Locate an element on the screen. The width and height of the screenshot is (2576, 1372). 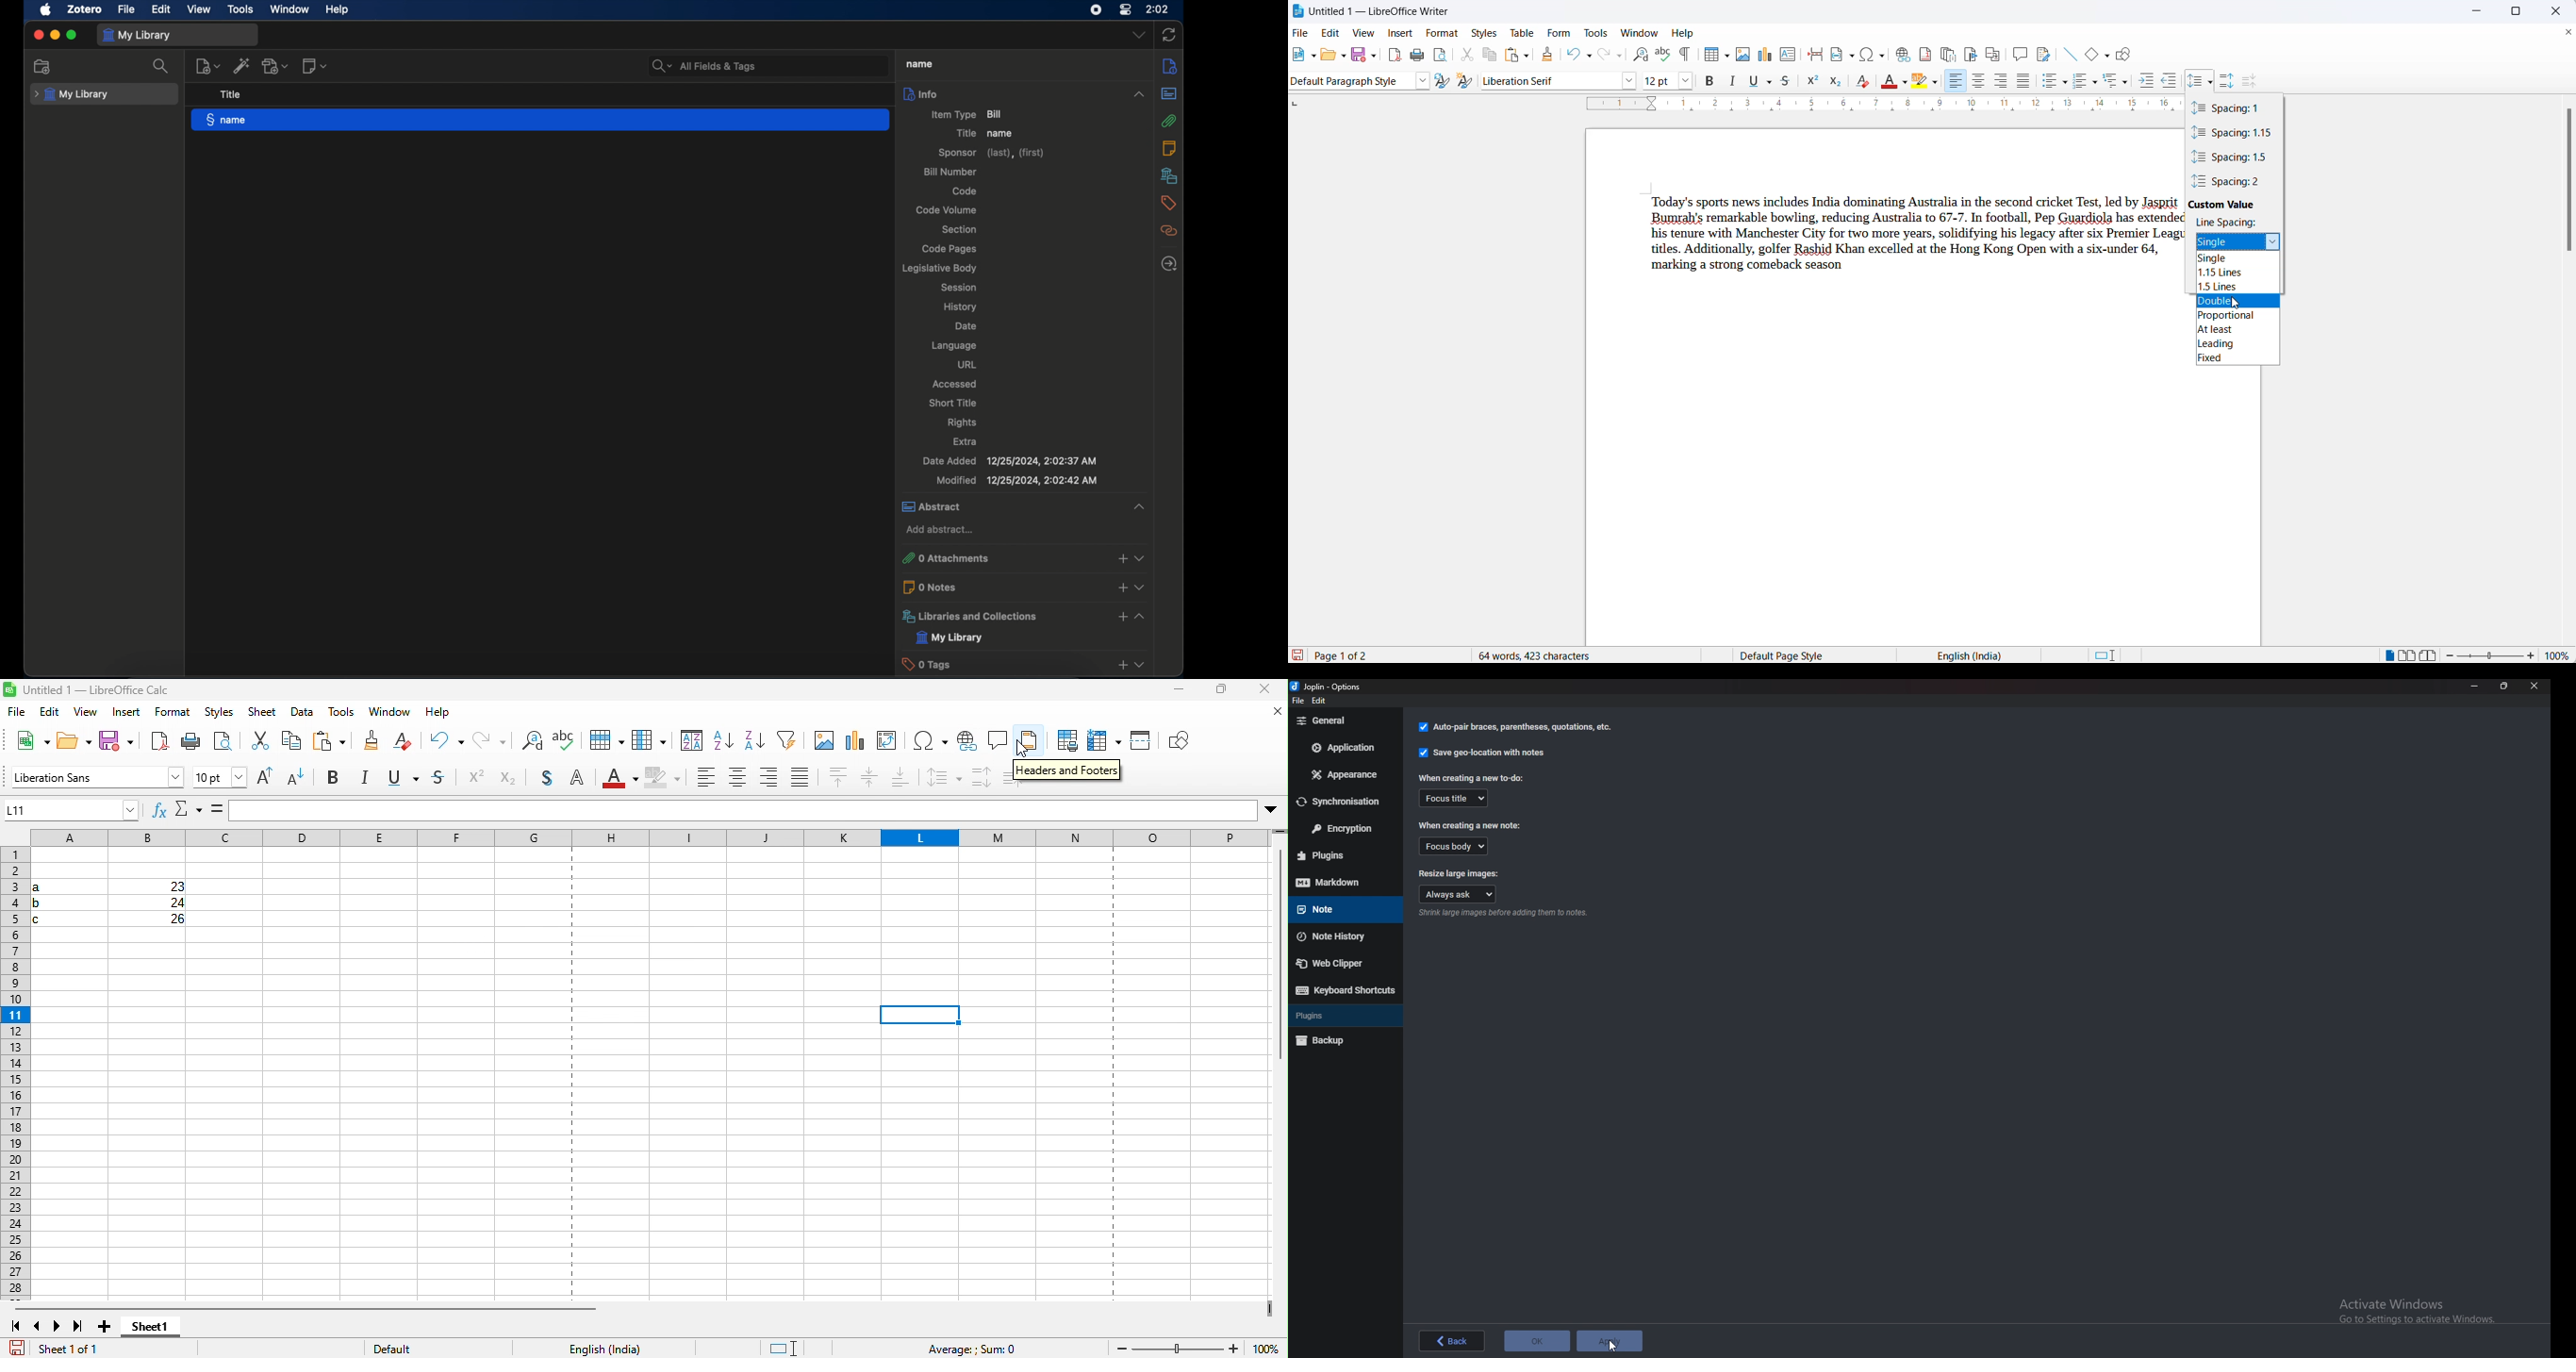
toggle unordered list is located at coordinates (2065, 83).